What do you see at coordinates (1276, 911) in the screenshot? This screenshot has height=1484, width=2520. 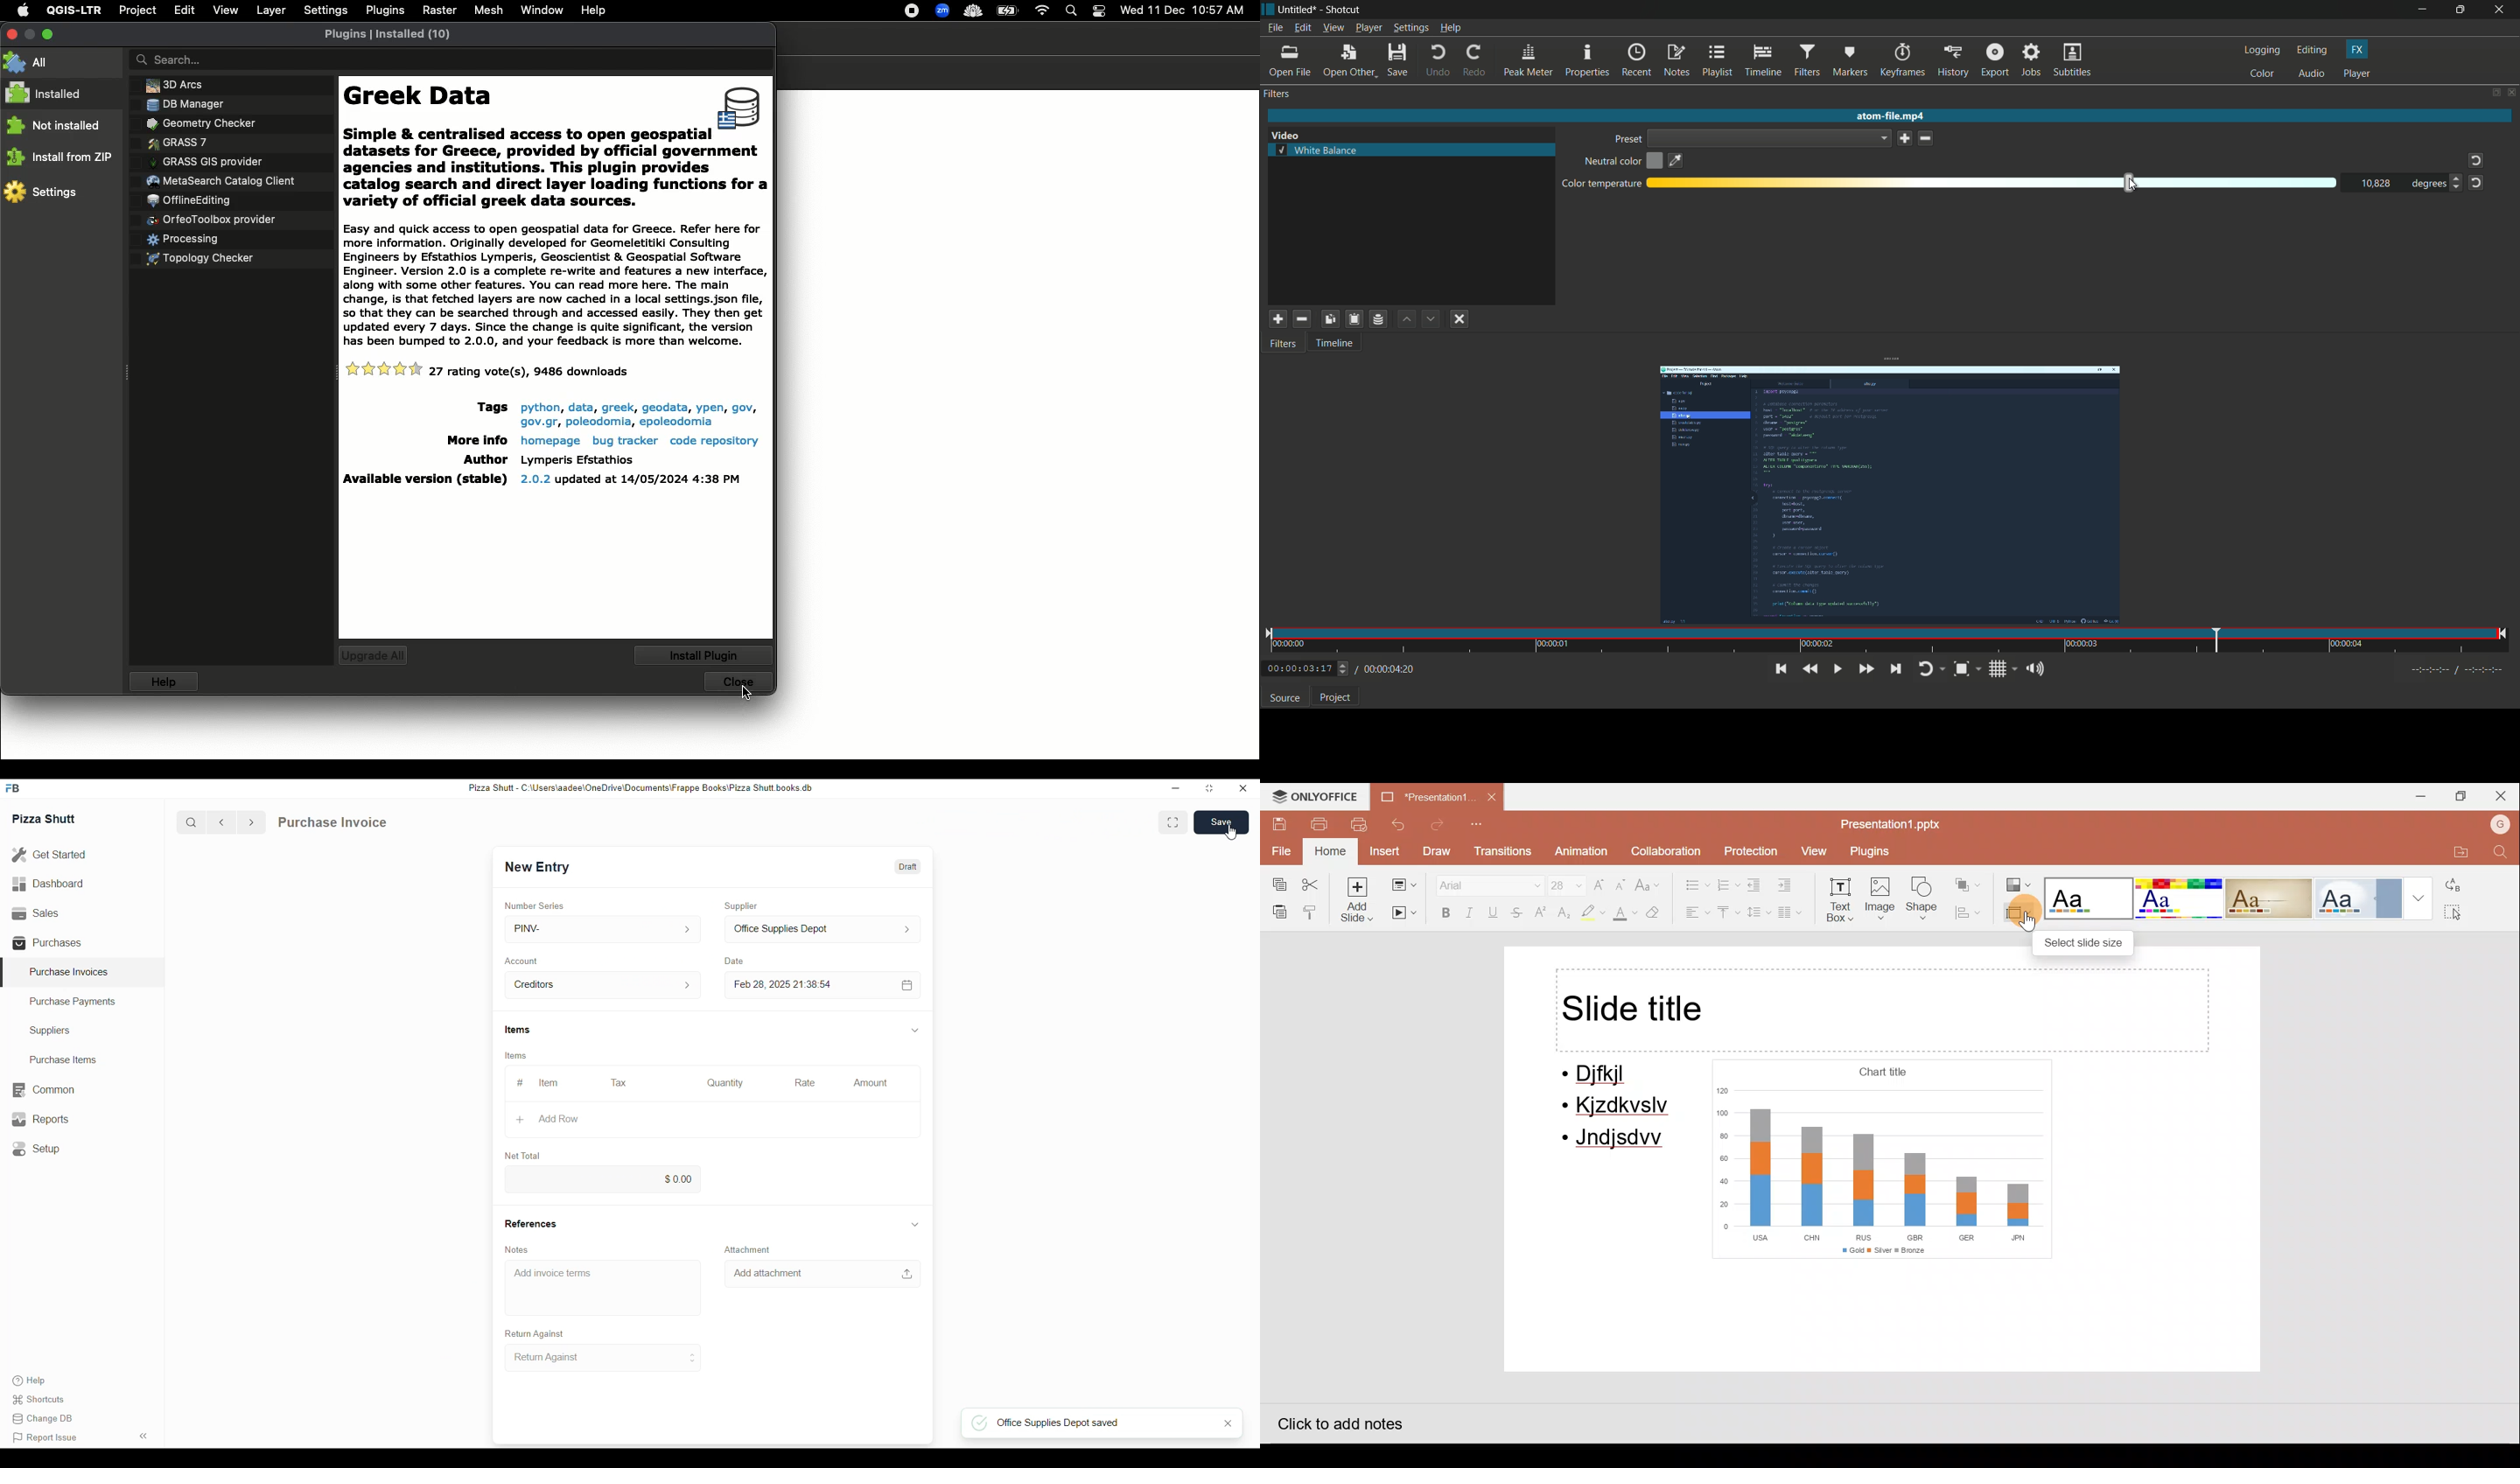 I see `Paste` at bounding box center [1276, 911].